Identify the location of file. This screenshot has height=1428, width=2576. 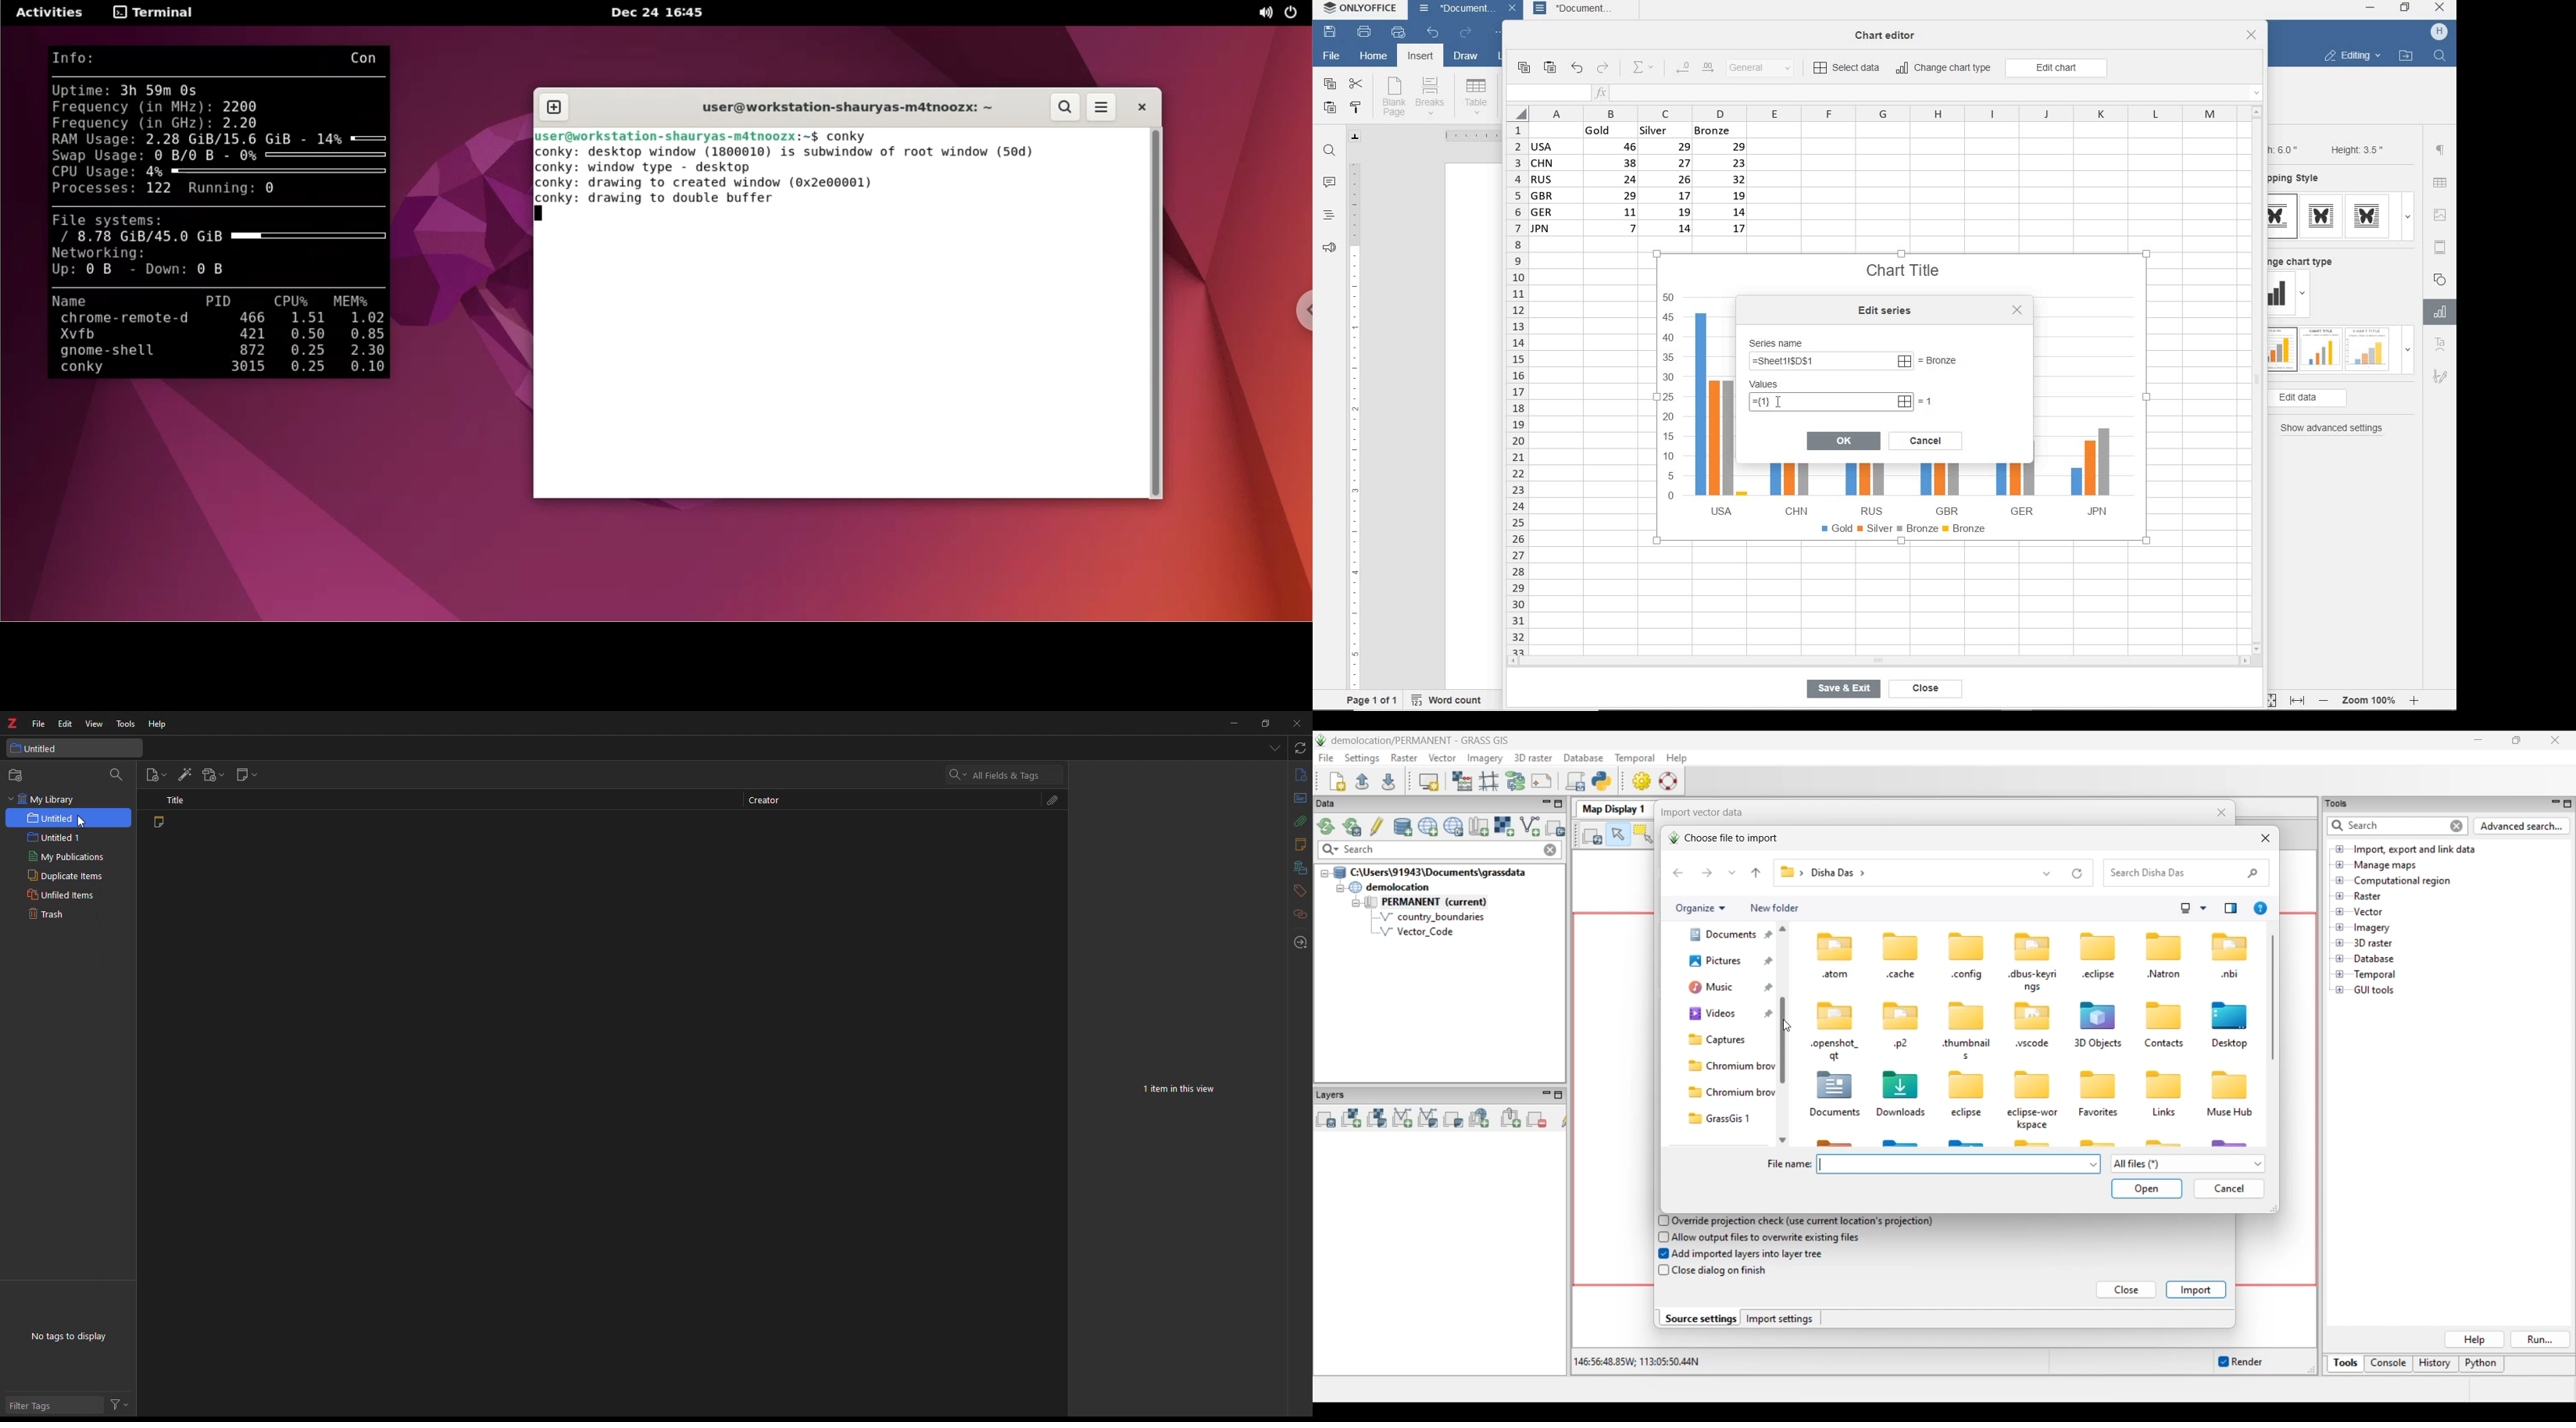
(34, 723).